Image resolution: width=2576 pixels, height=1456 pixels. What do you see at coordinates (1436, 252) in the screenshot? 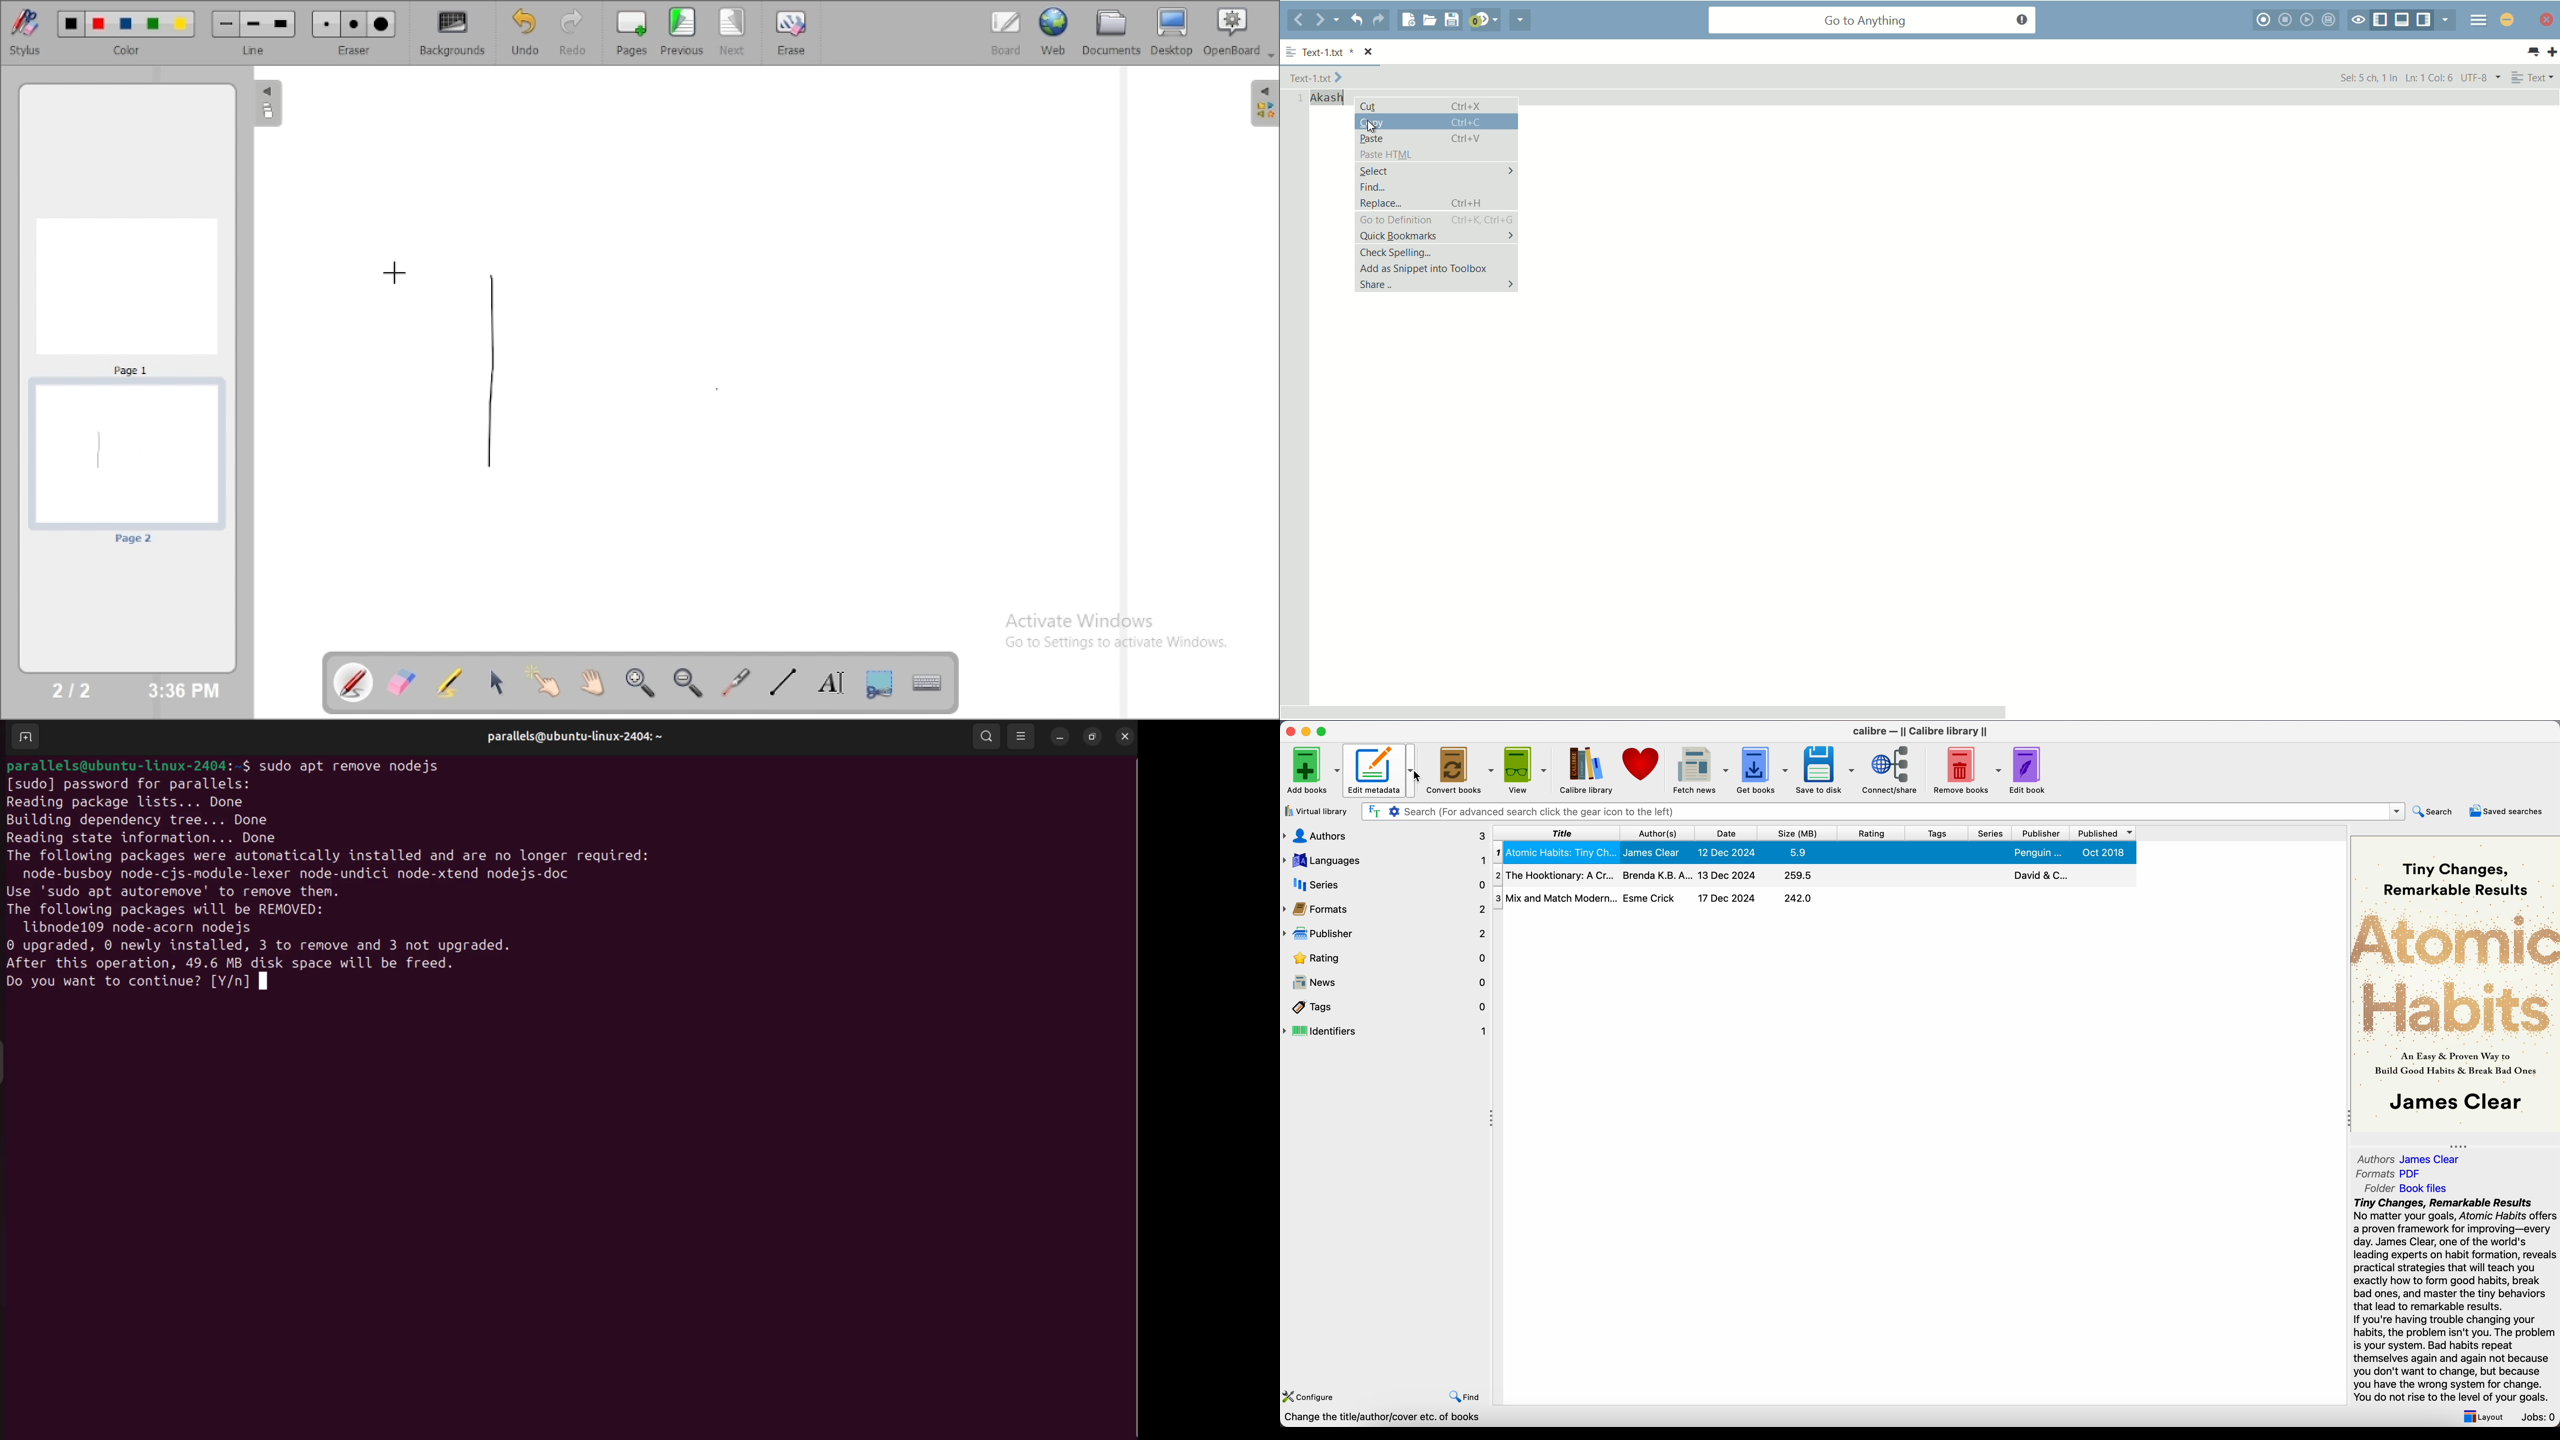
I see `check spelling` at bounding box center [1436, 252].